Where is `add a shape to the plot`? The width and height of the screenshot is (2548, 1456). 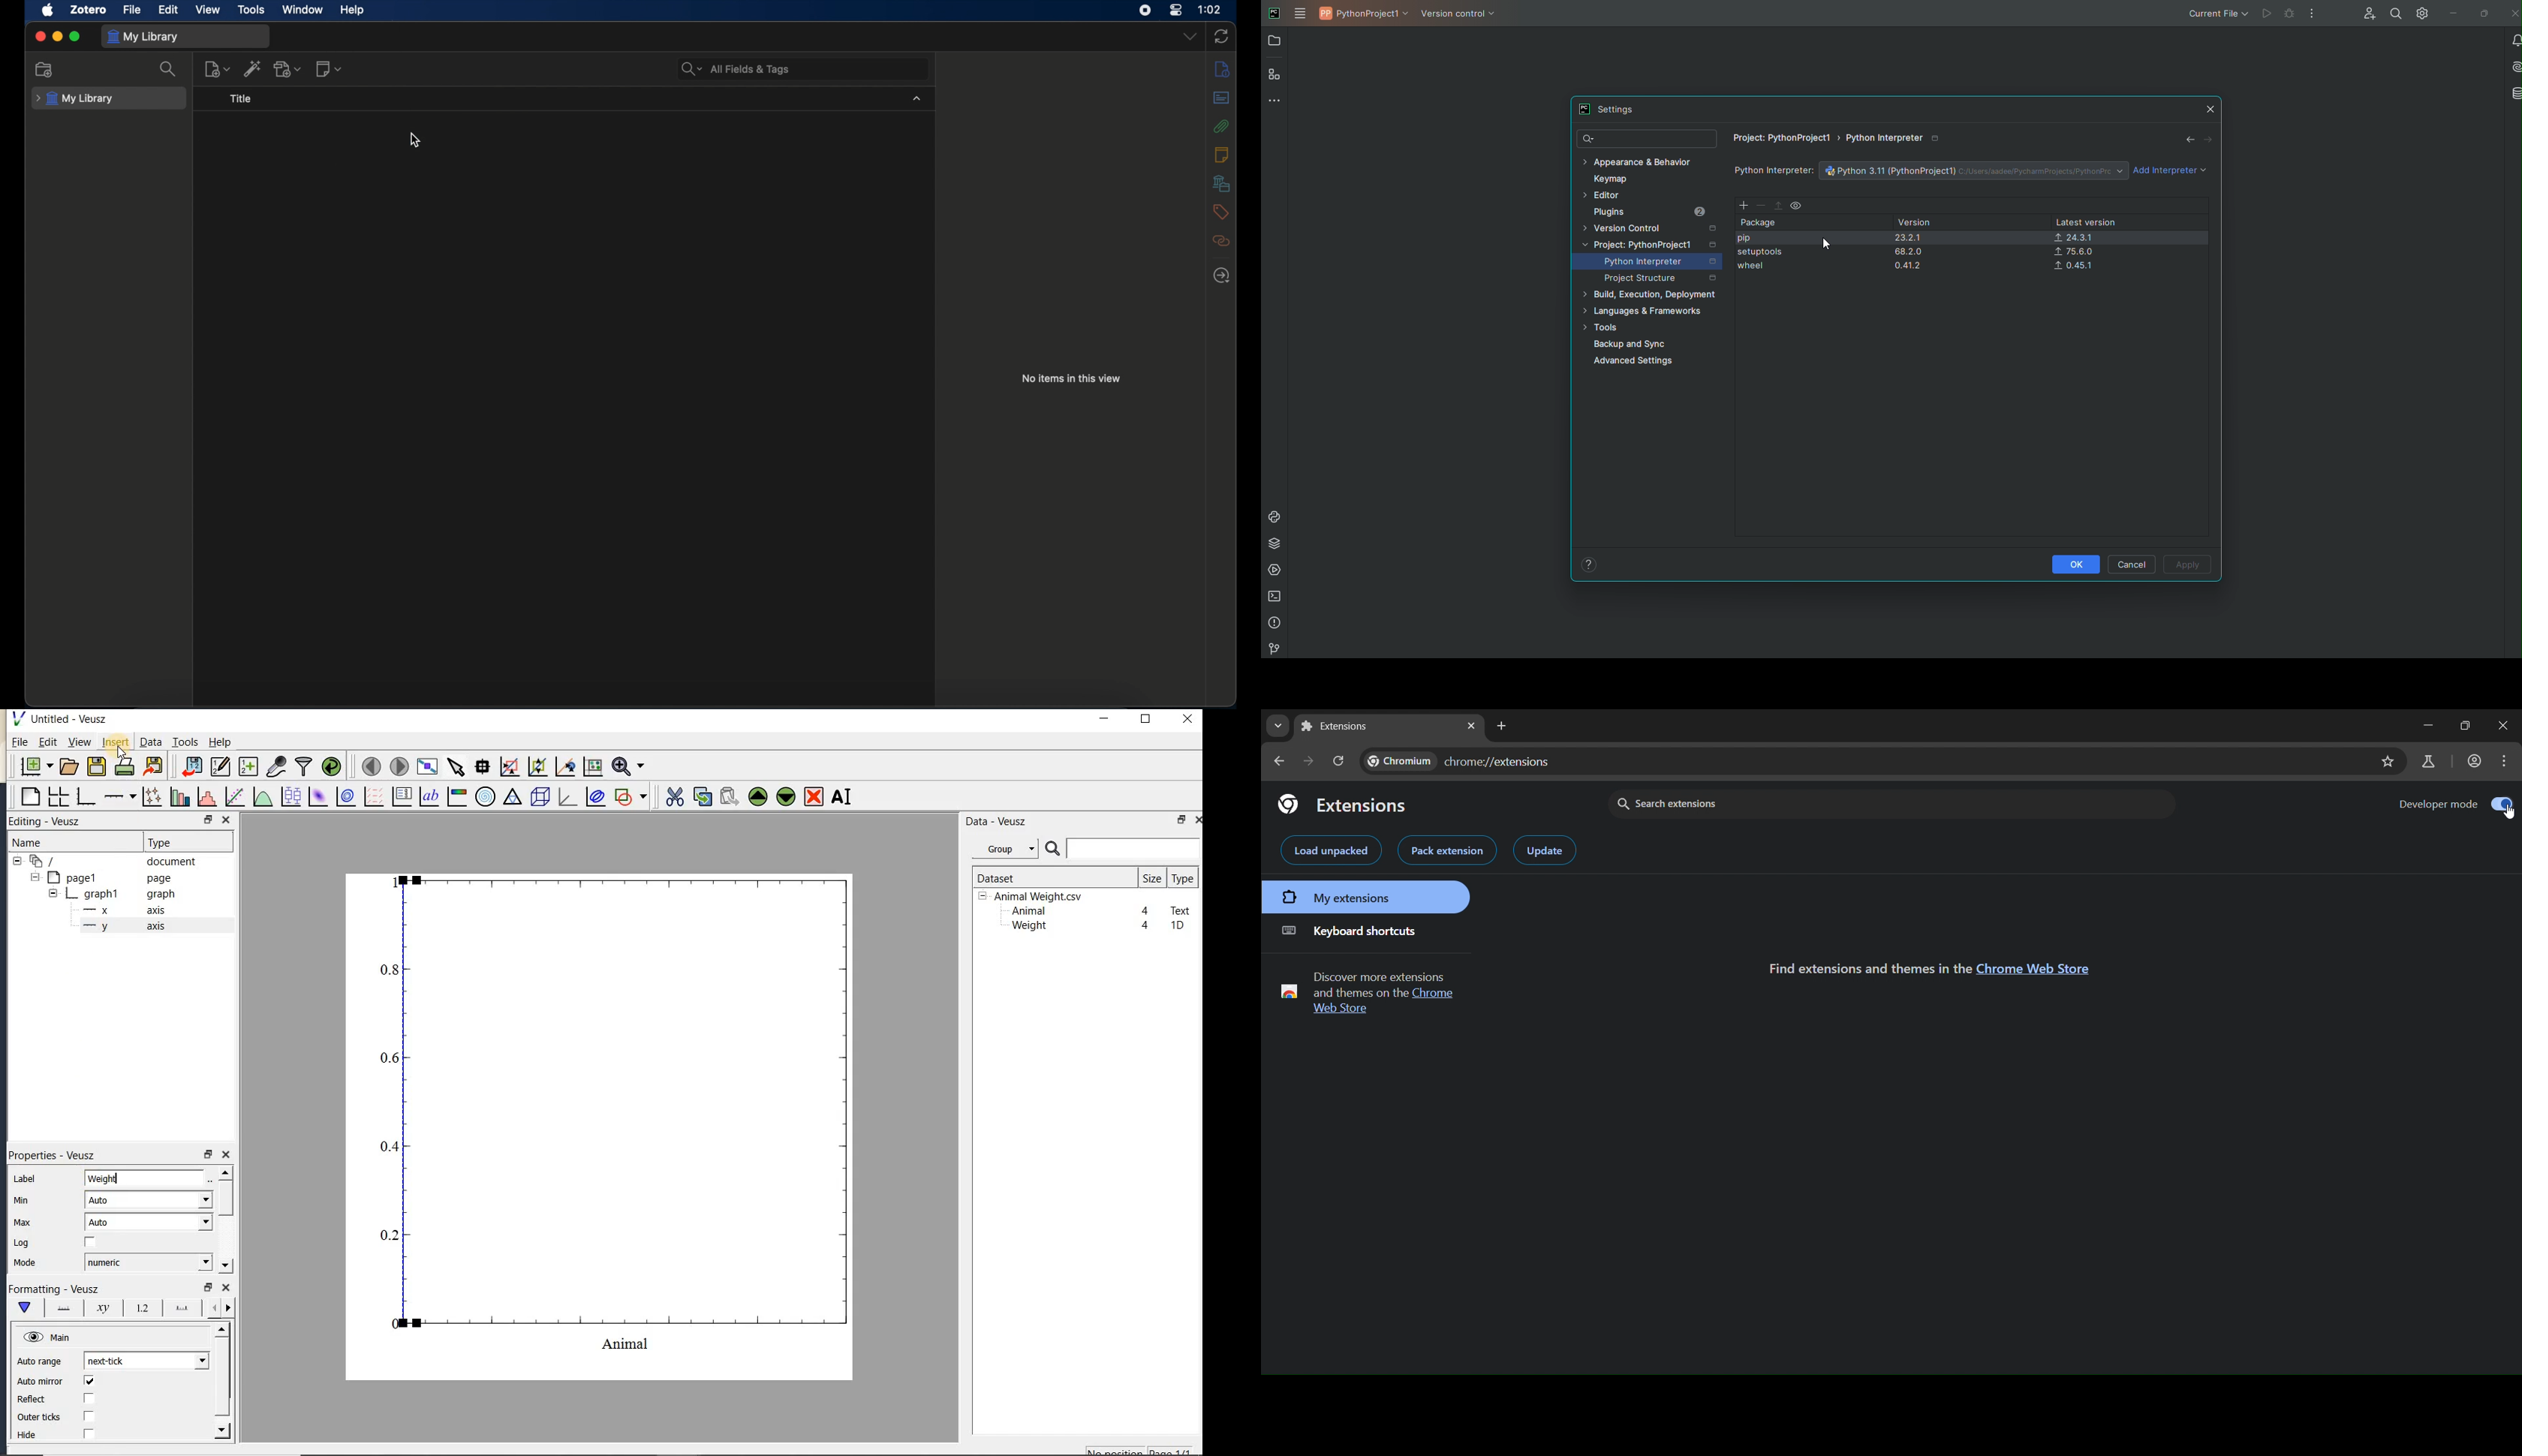 add a shape to the plot is located at coordinates (630, 797).